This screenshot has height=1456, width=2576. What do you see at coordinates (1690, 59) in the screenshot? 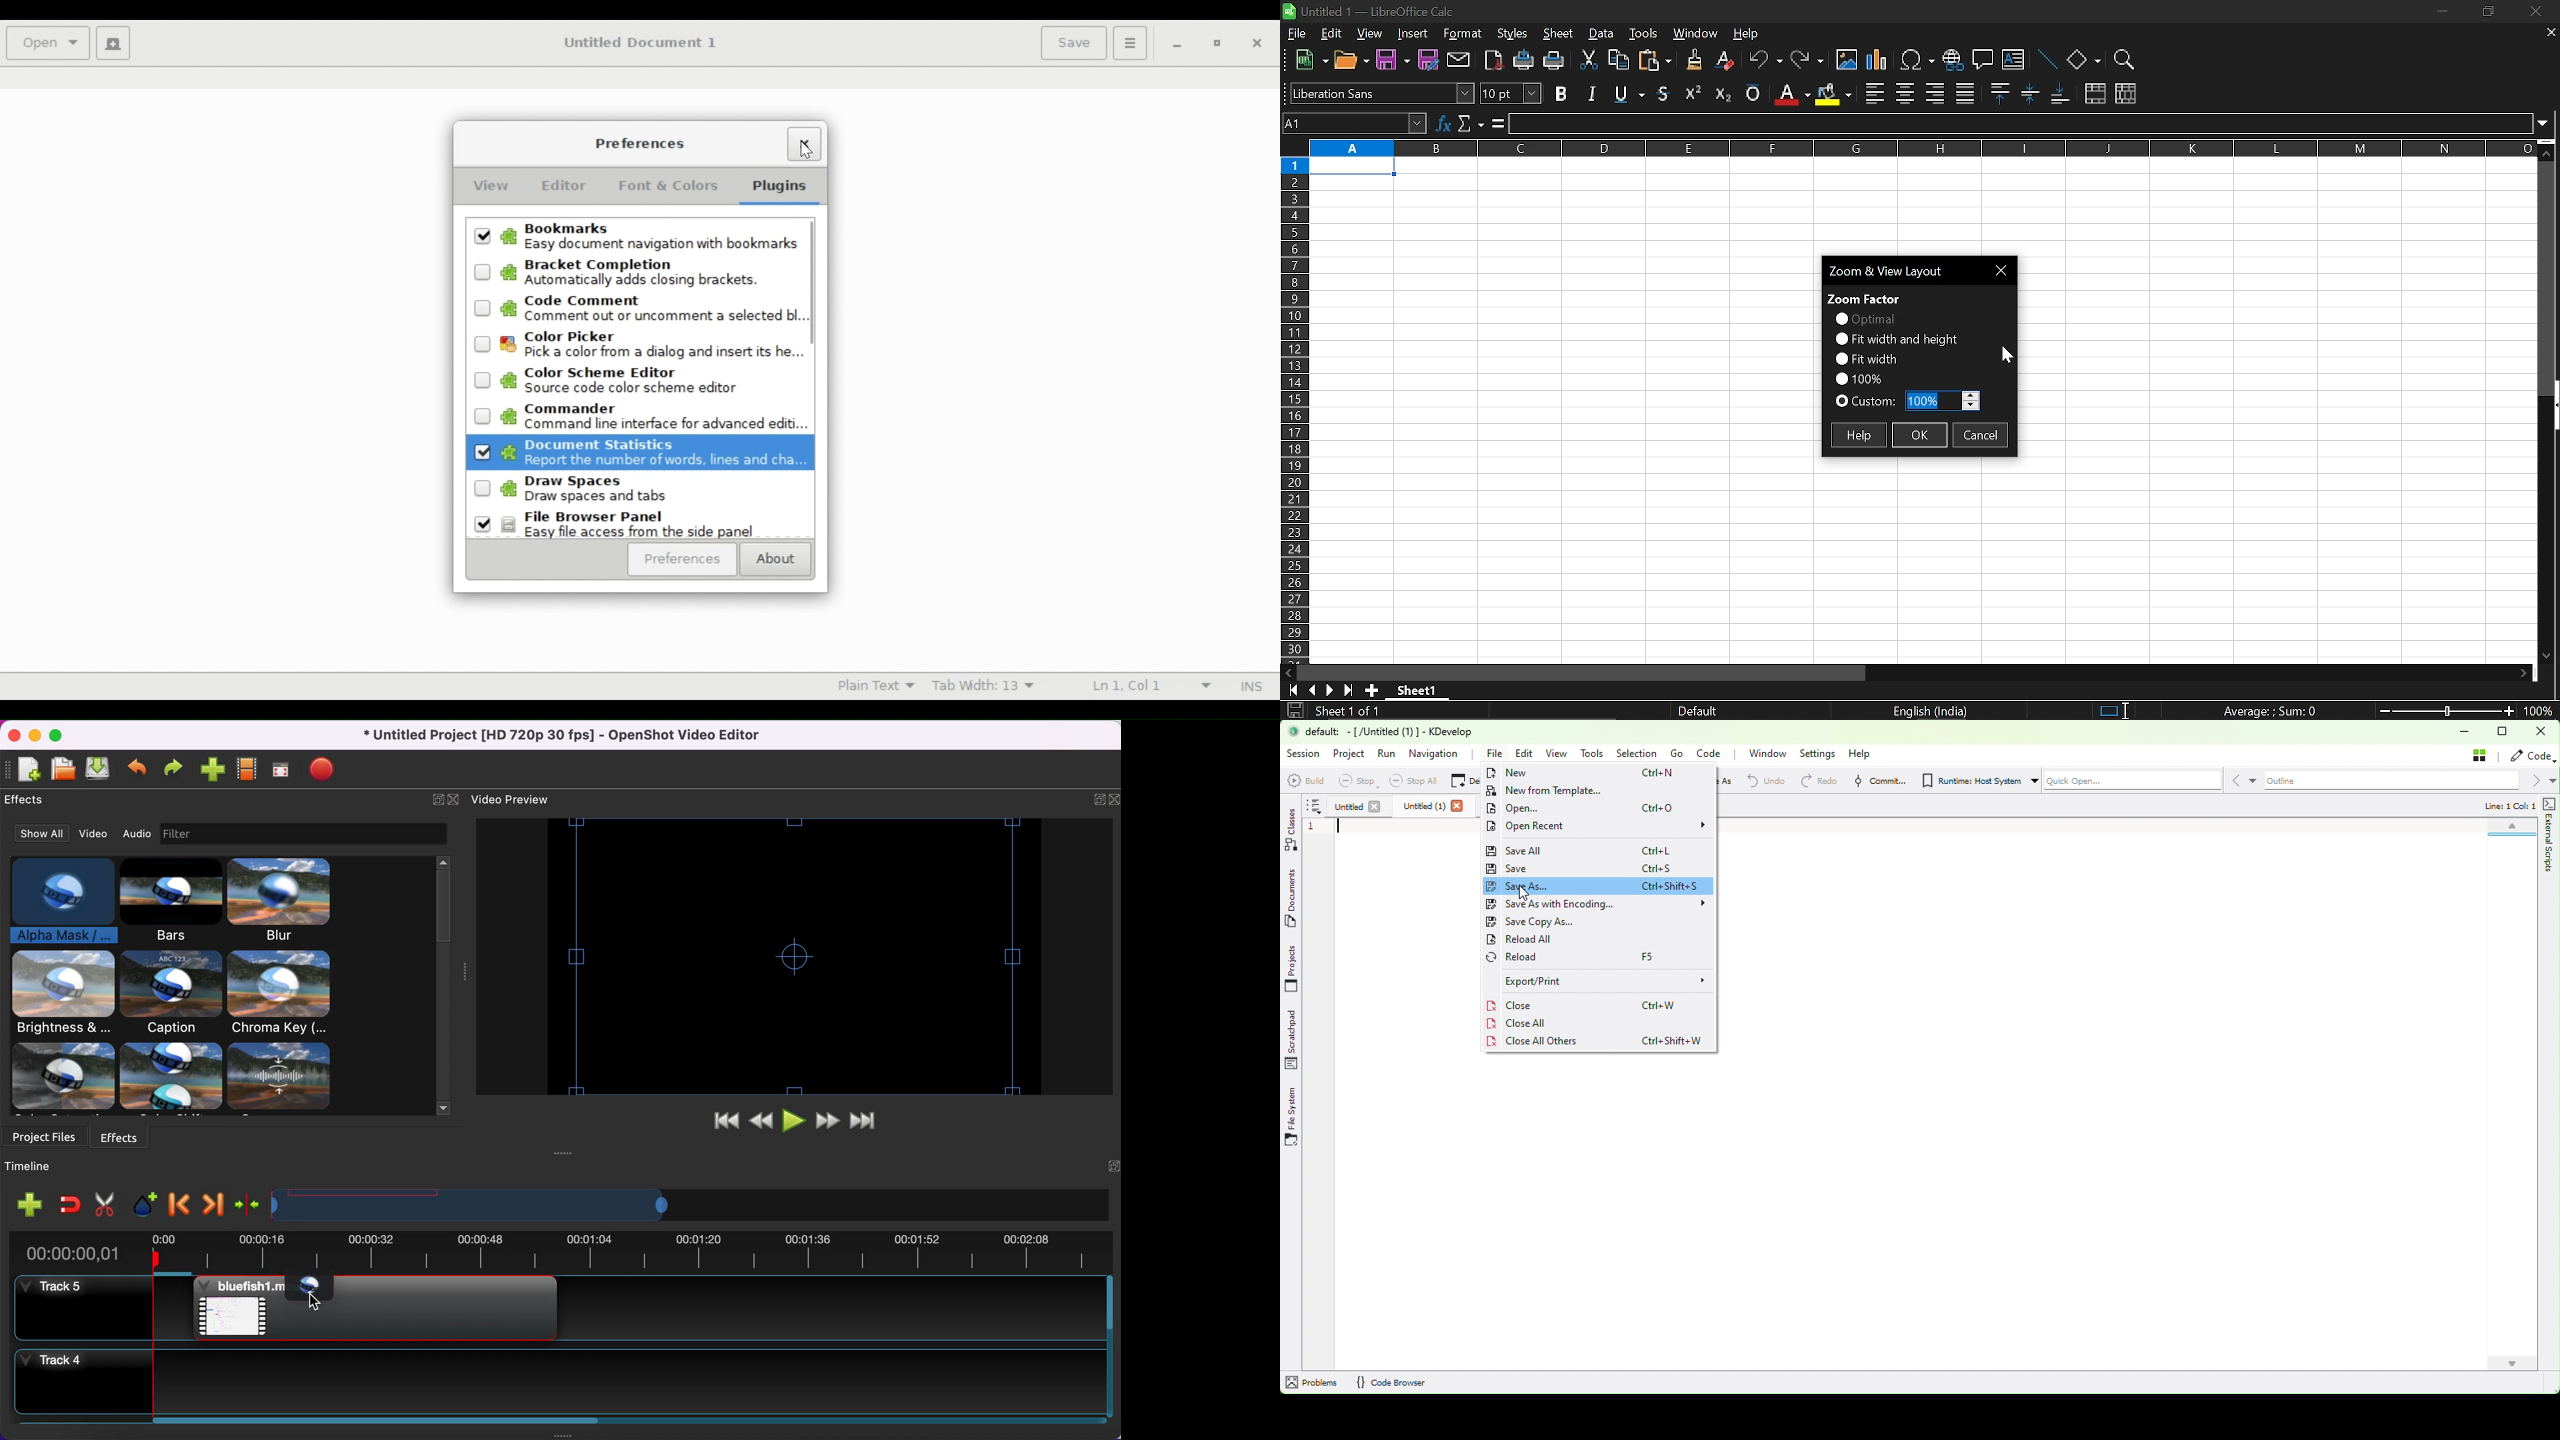
I see `clone formatting` at bounding box center [1690, 59].